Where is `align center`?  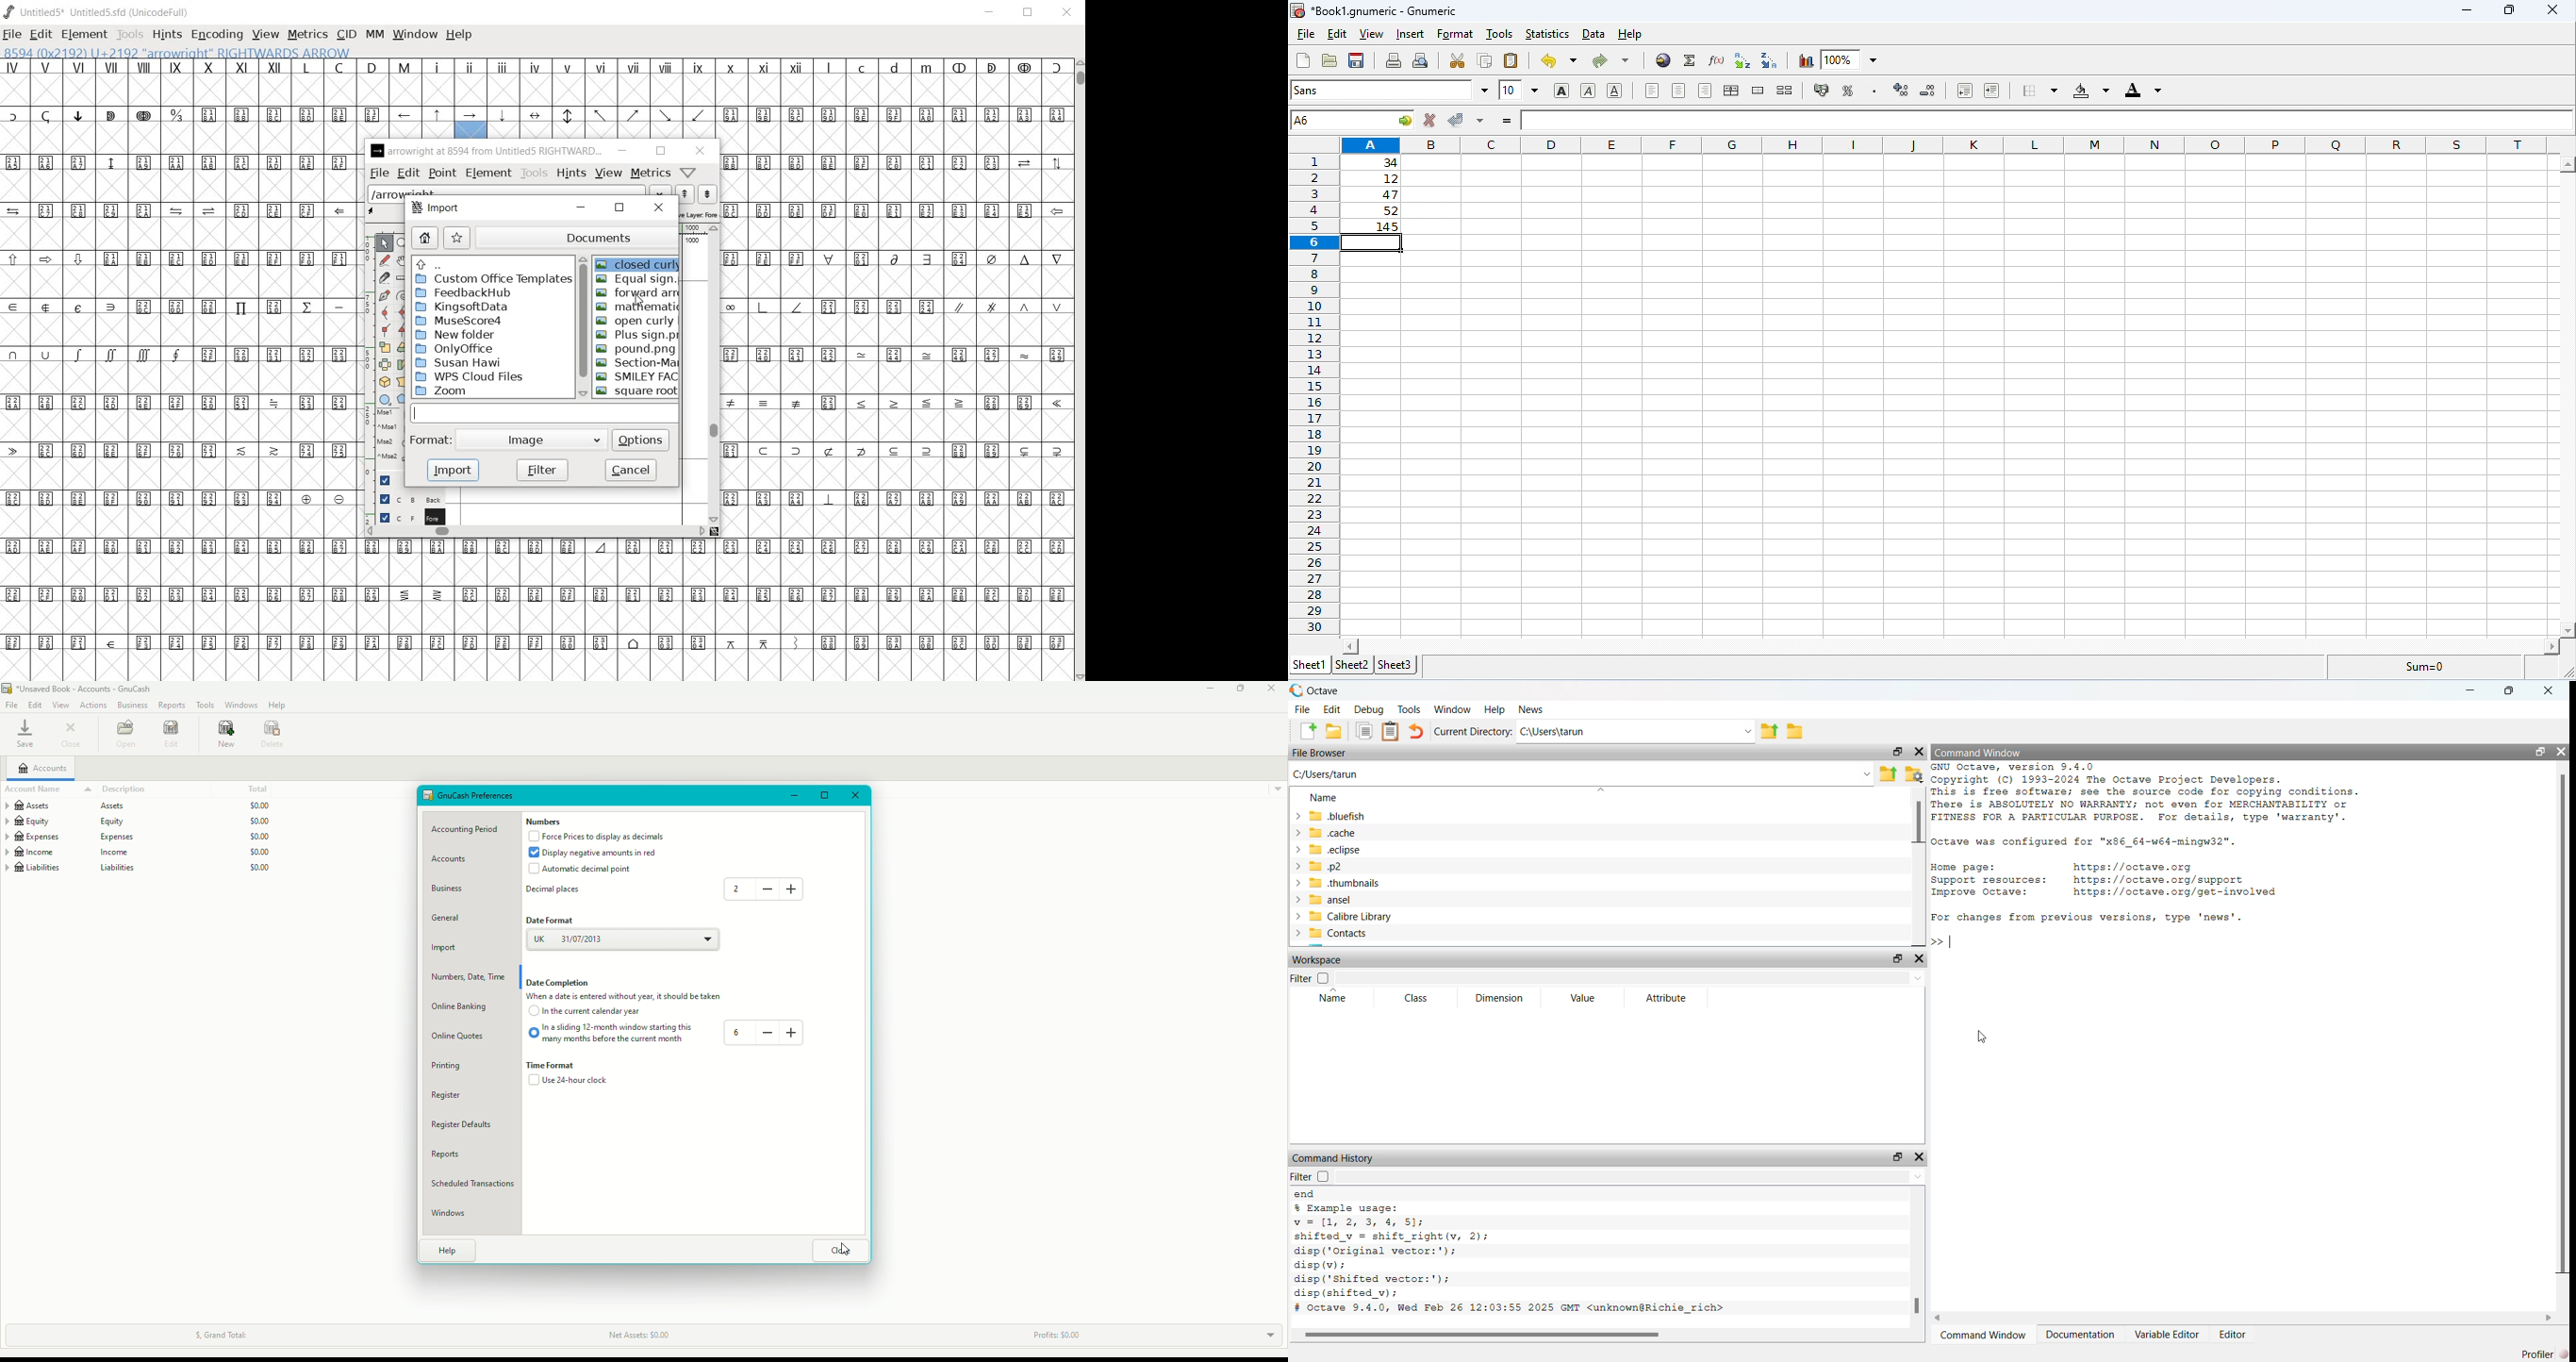 align center is located at coordinates (1678, 91).